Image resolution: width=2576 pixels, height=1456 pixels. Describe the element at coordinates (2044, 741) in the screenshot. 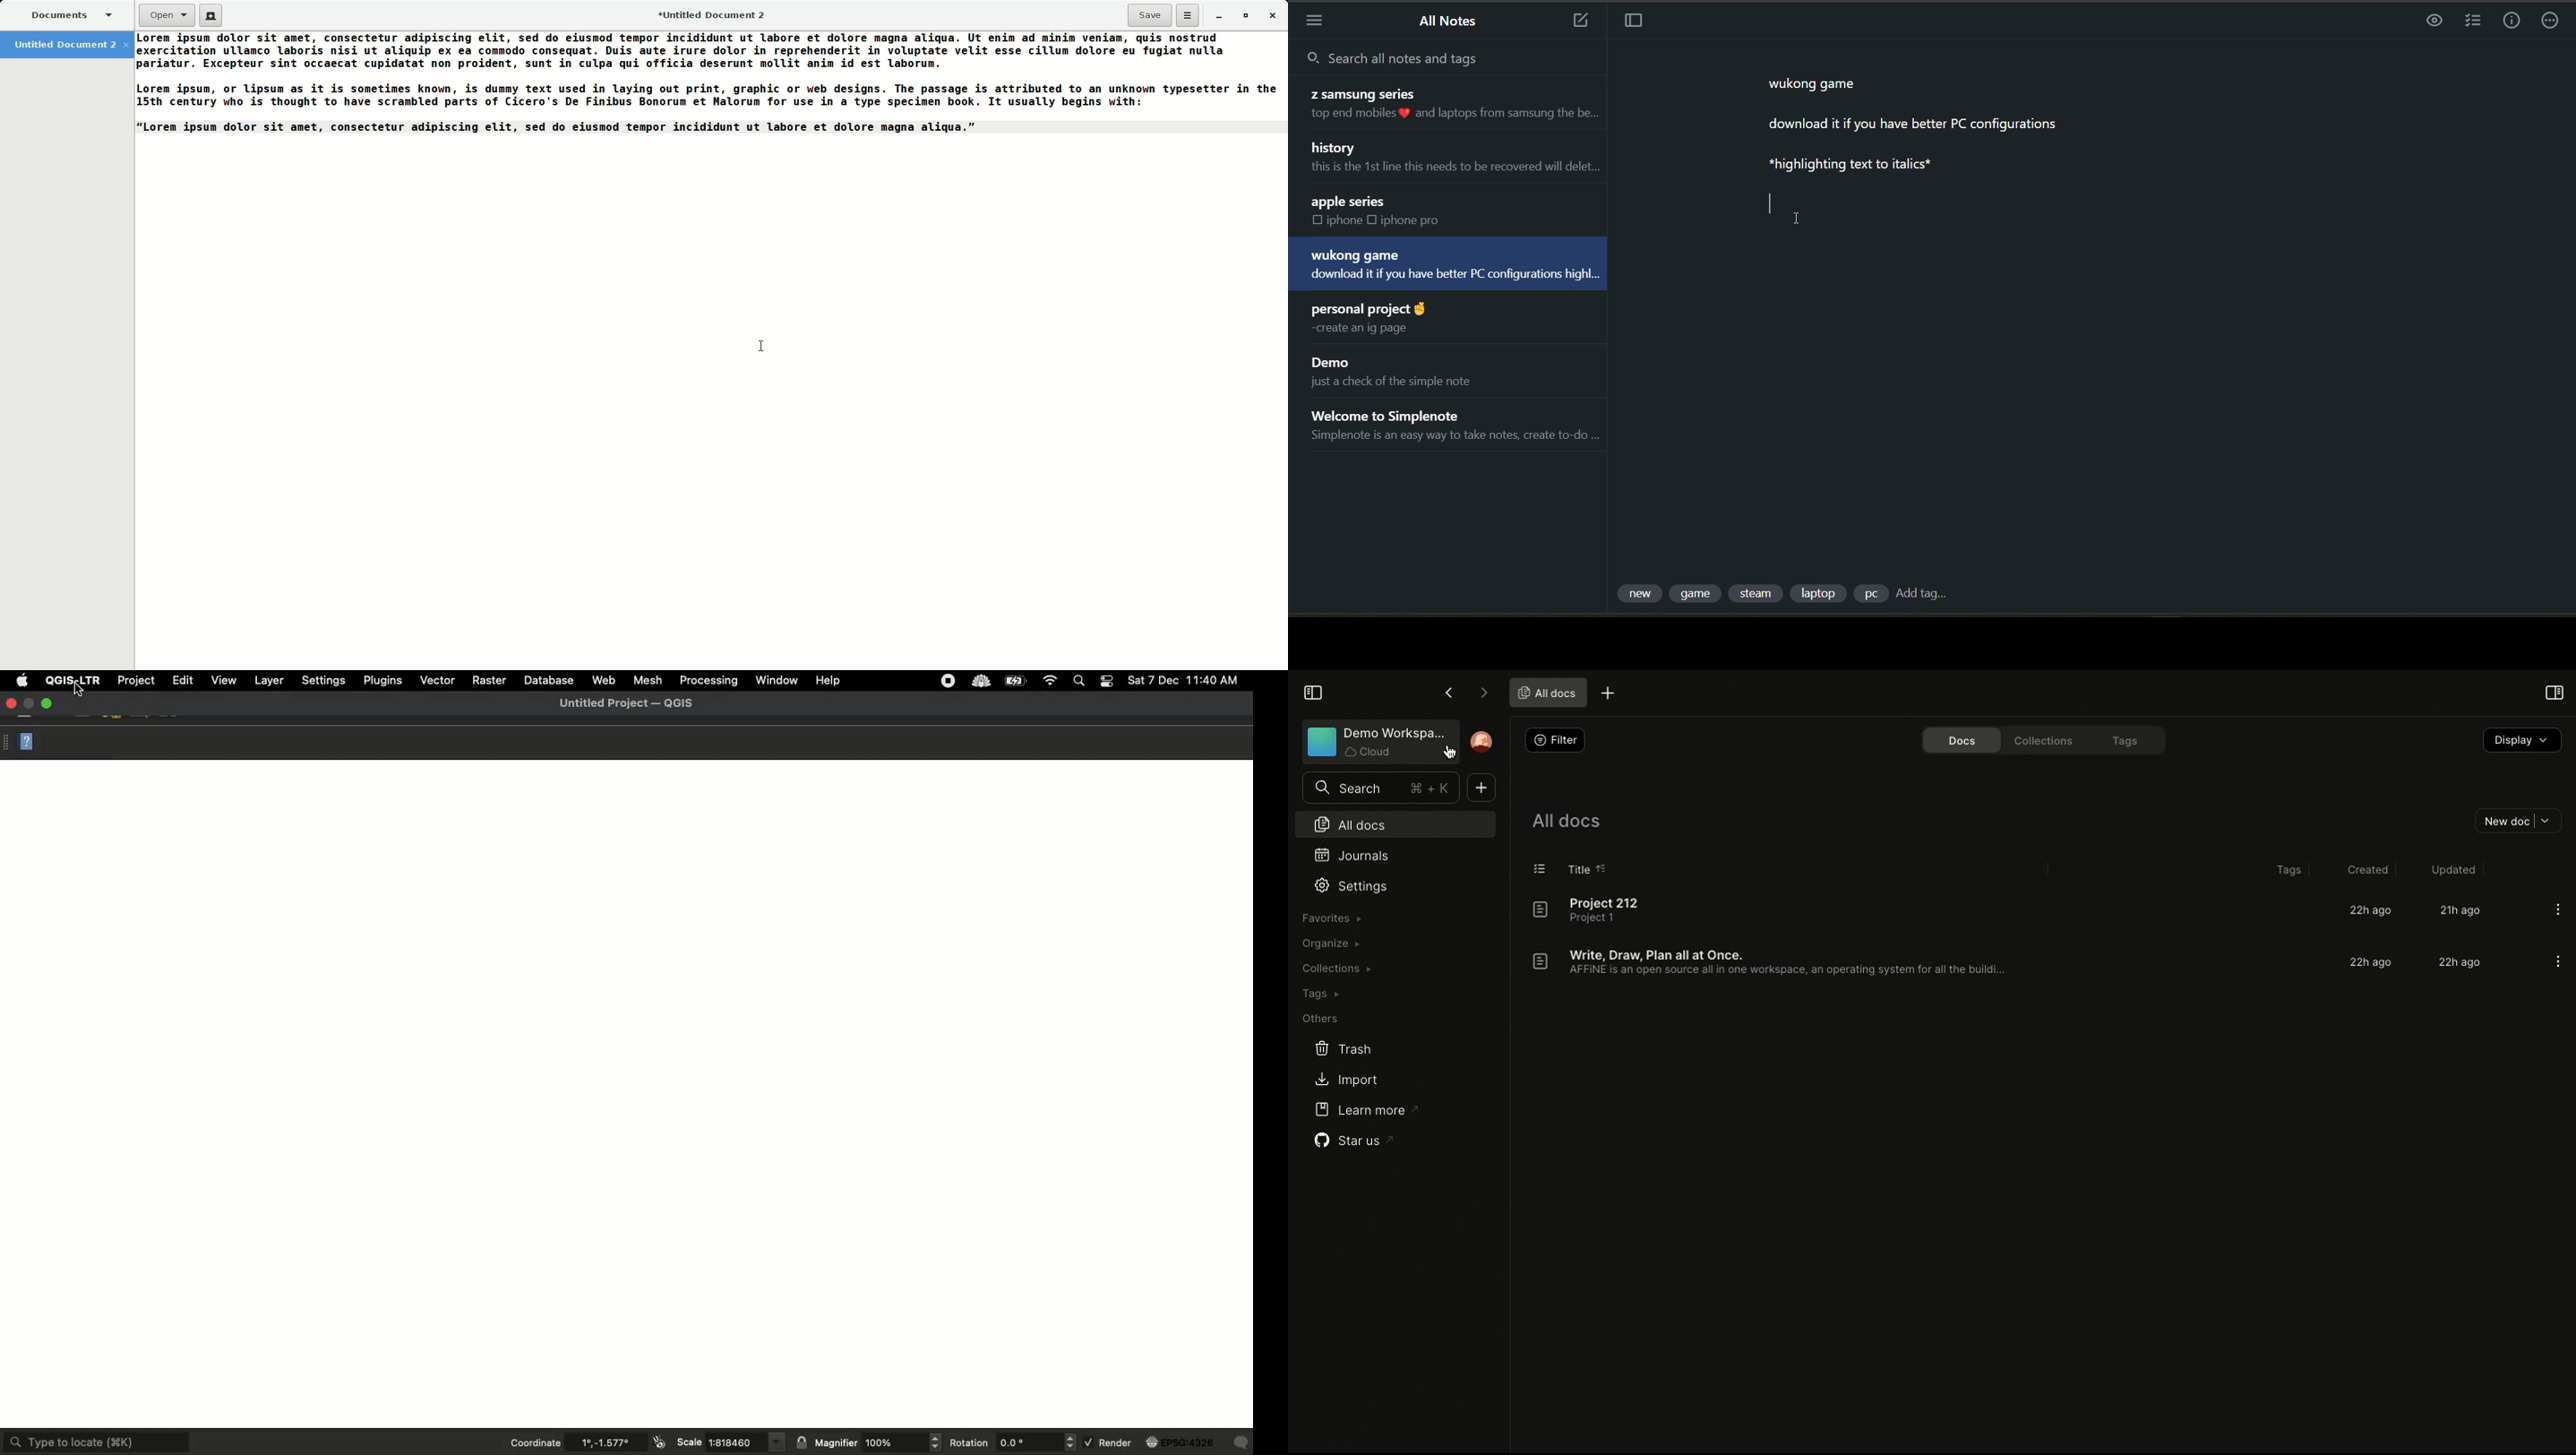

I see `Collections` at that location.